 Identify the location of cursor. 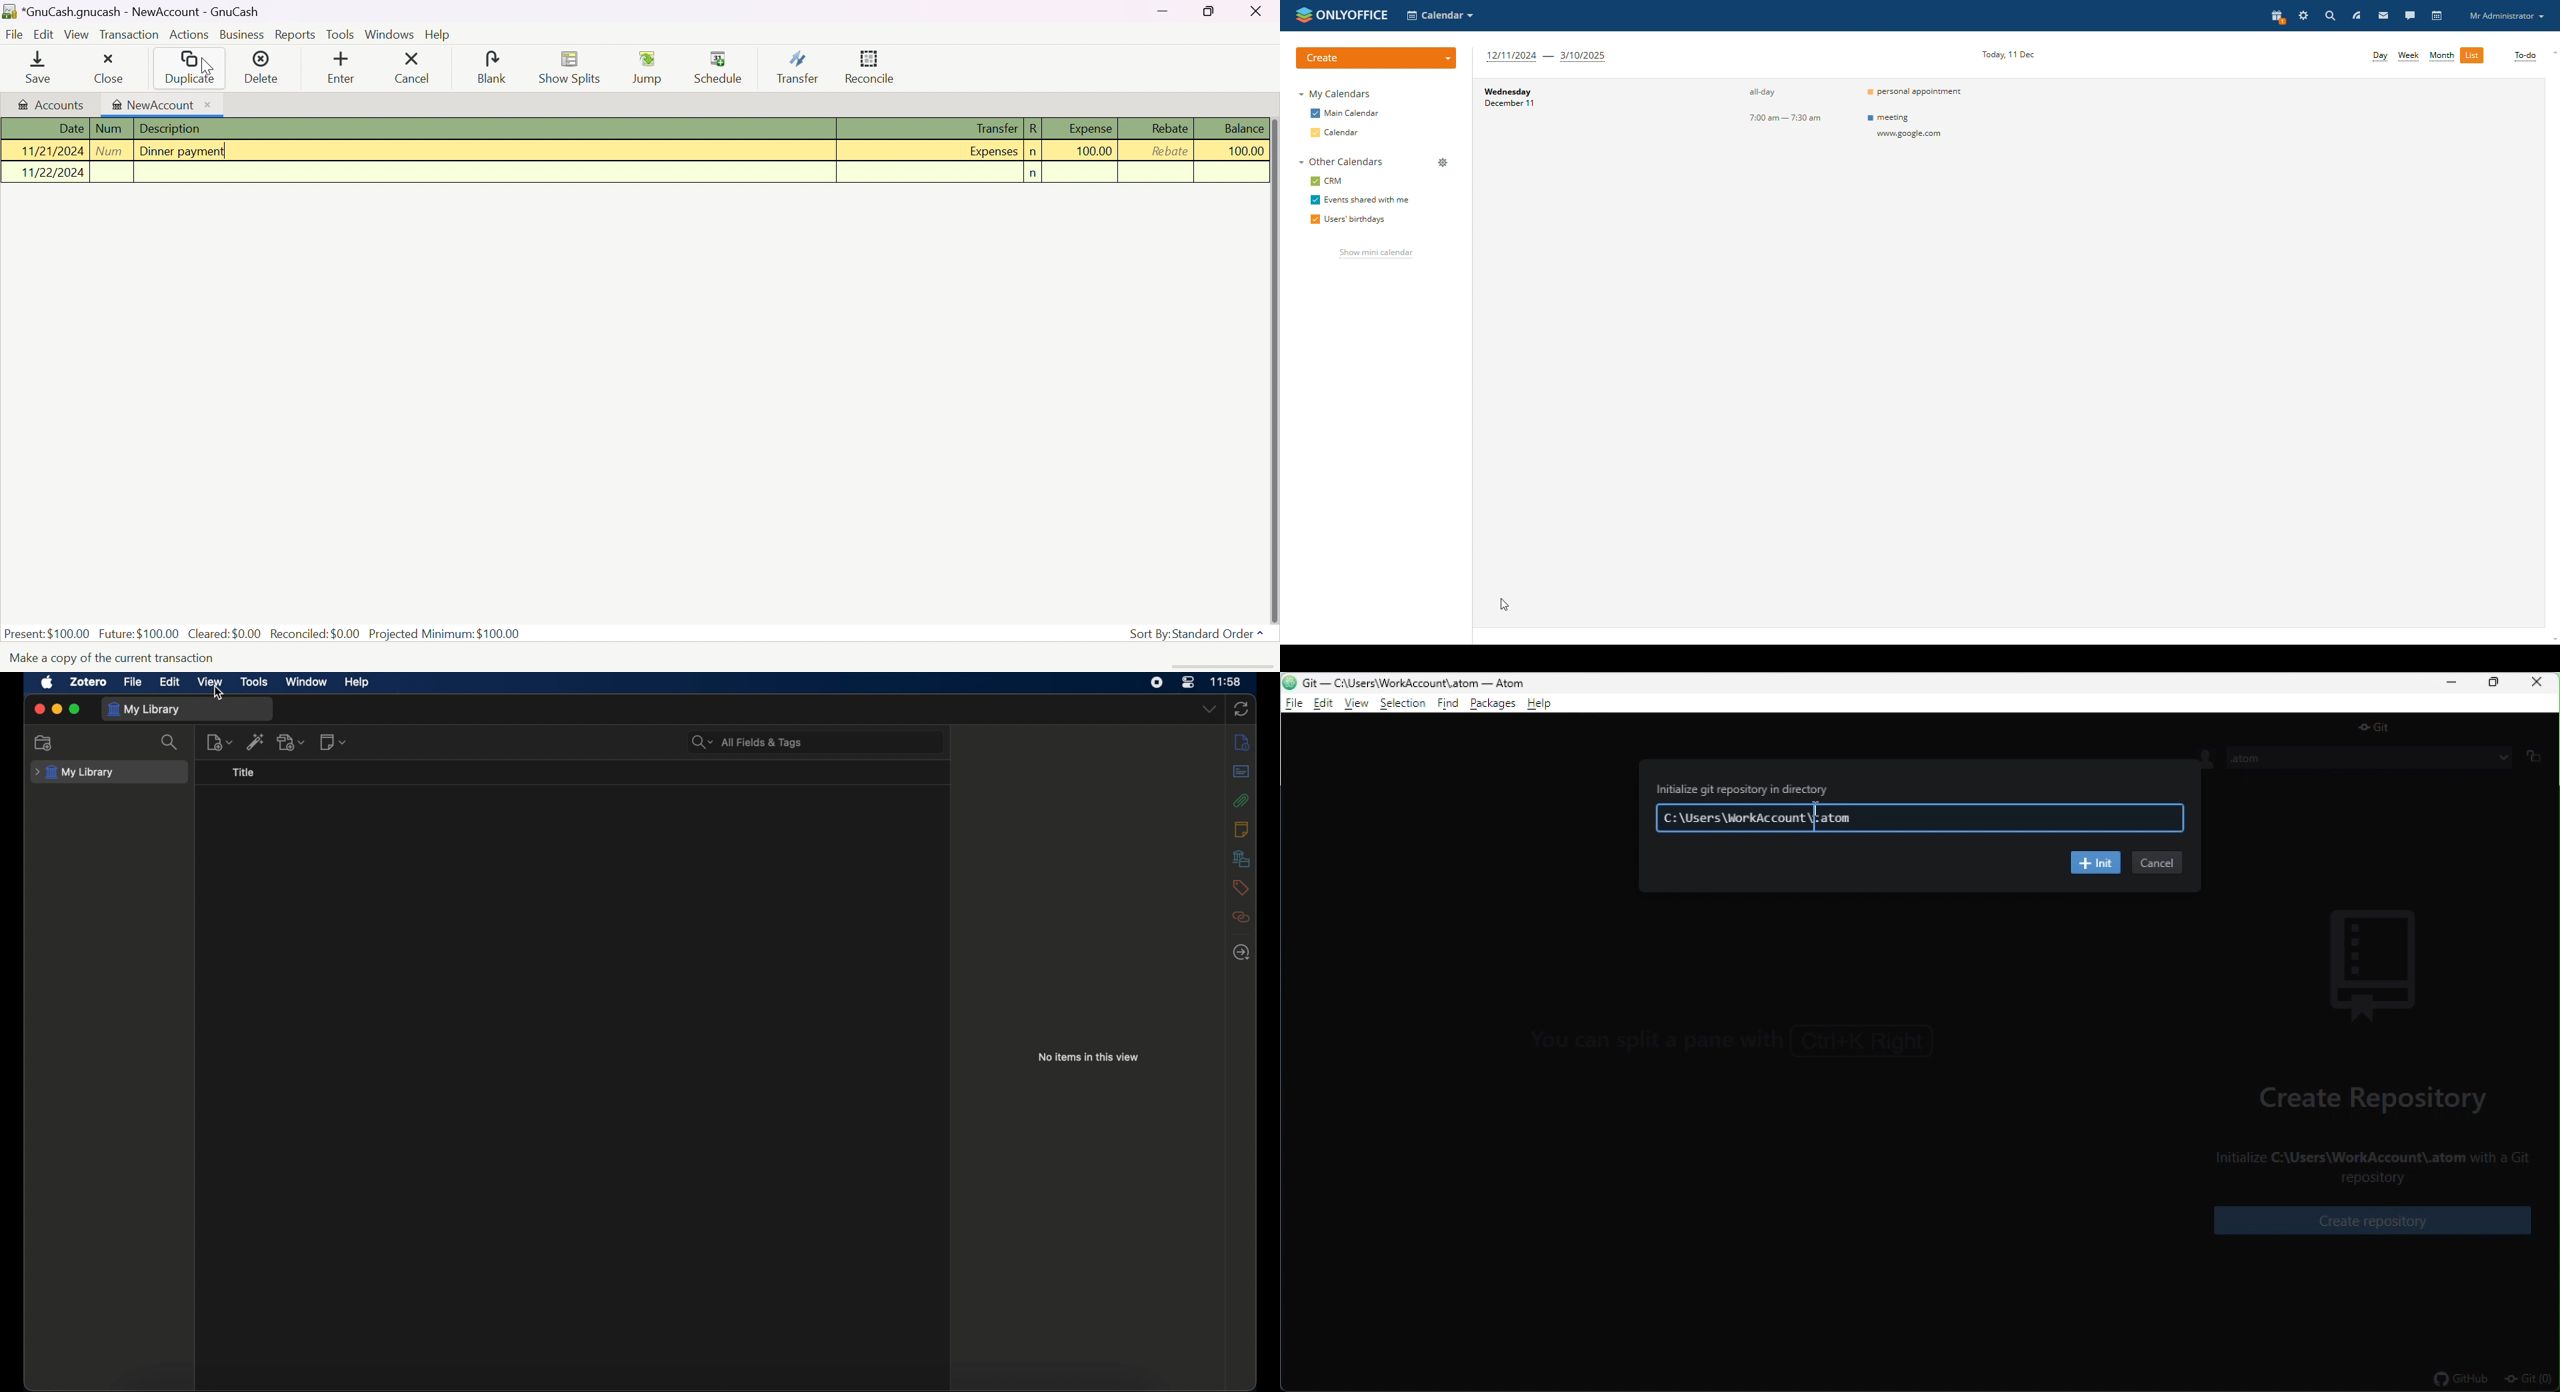
(219, 692).